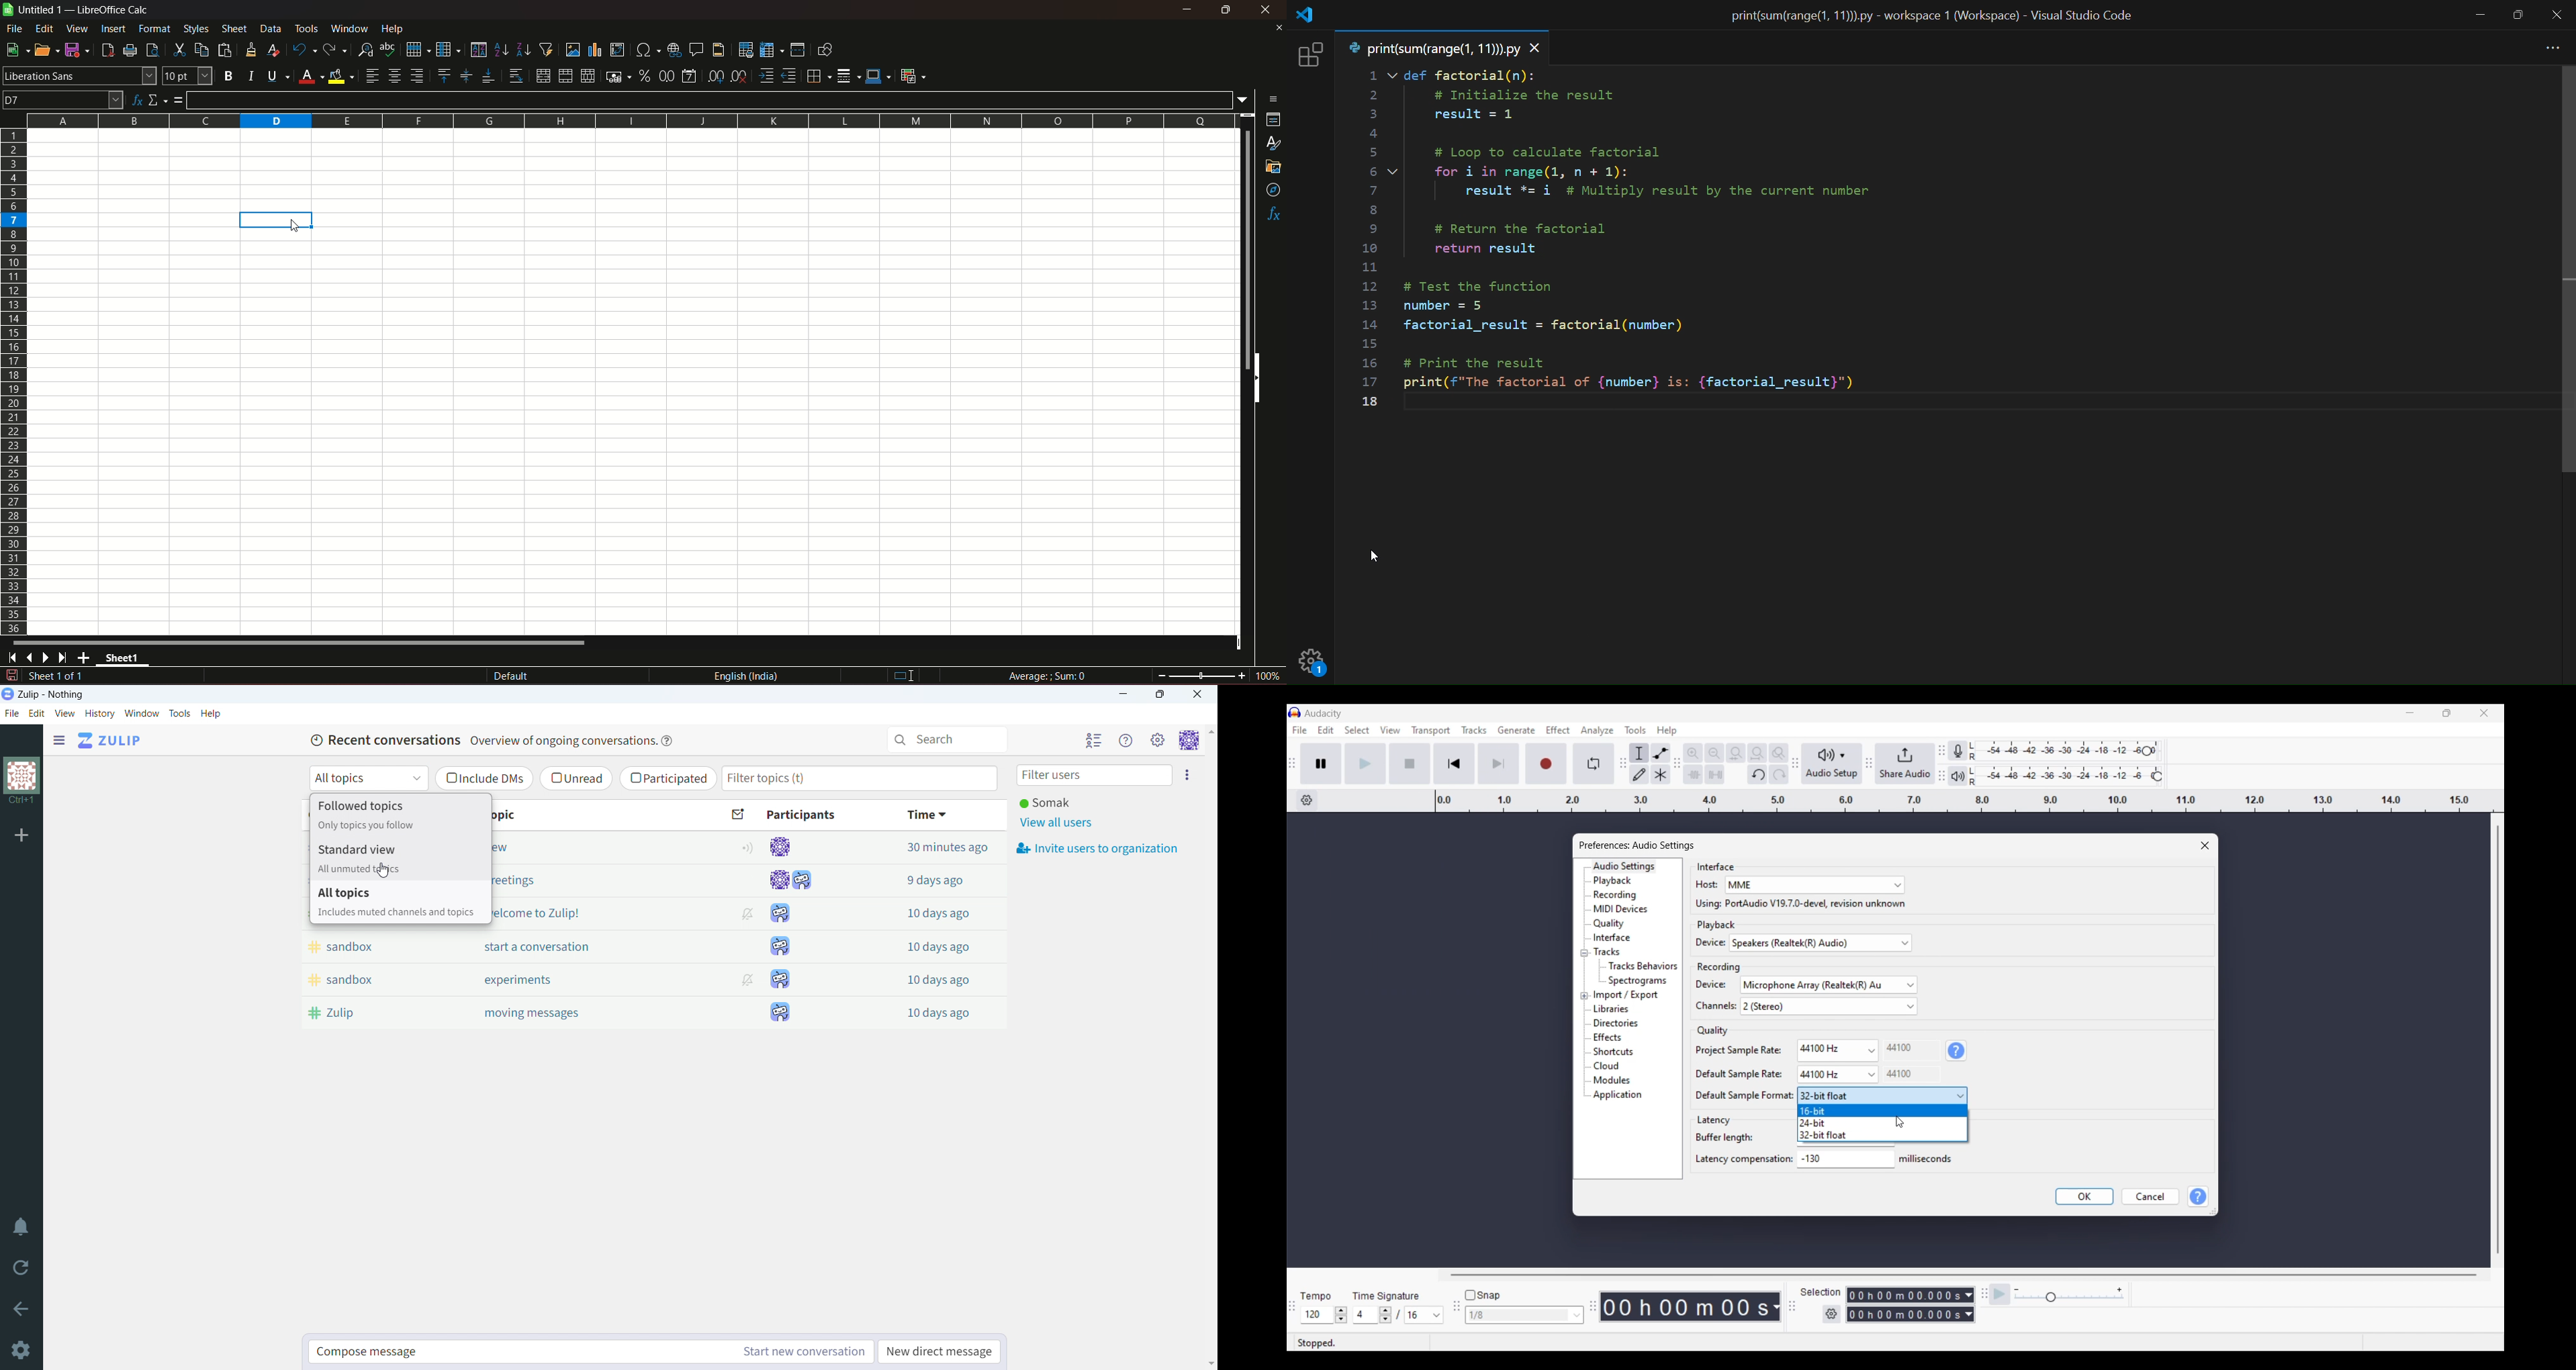 The width and height of the screenshot is (2576, 1372). I want to click on Modules, so click(1622, 1081).